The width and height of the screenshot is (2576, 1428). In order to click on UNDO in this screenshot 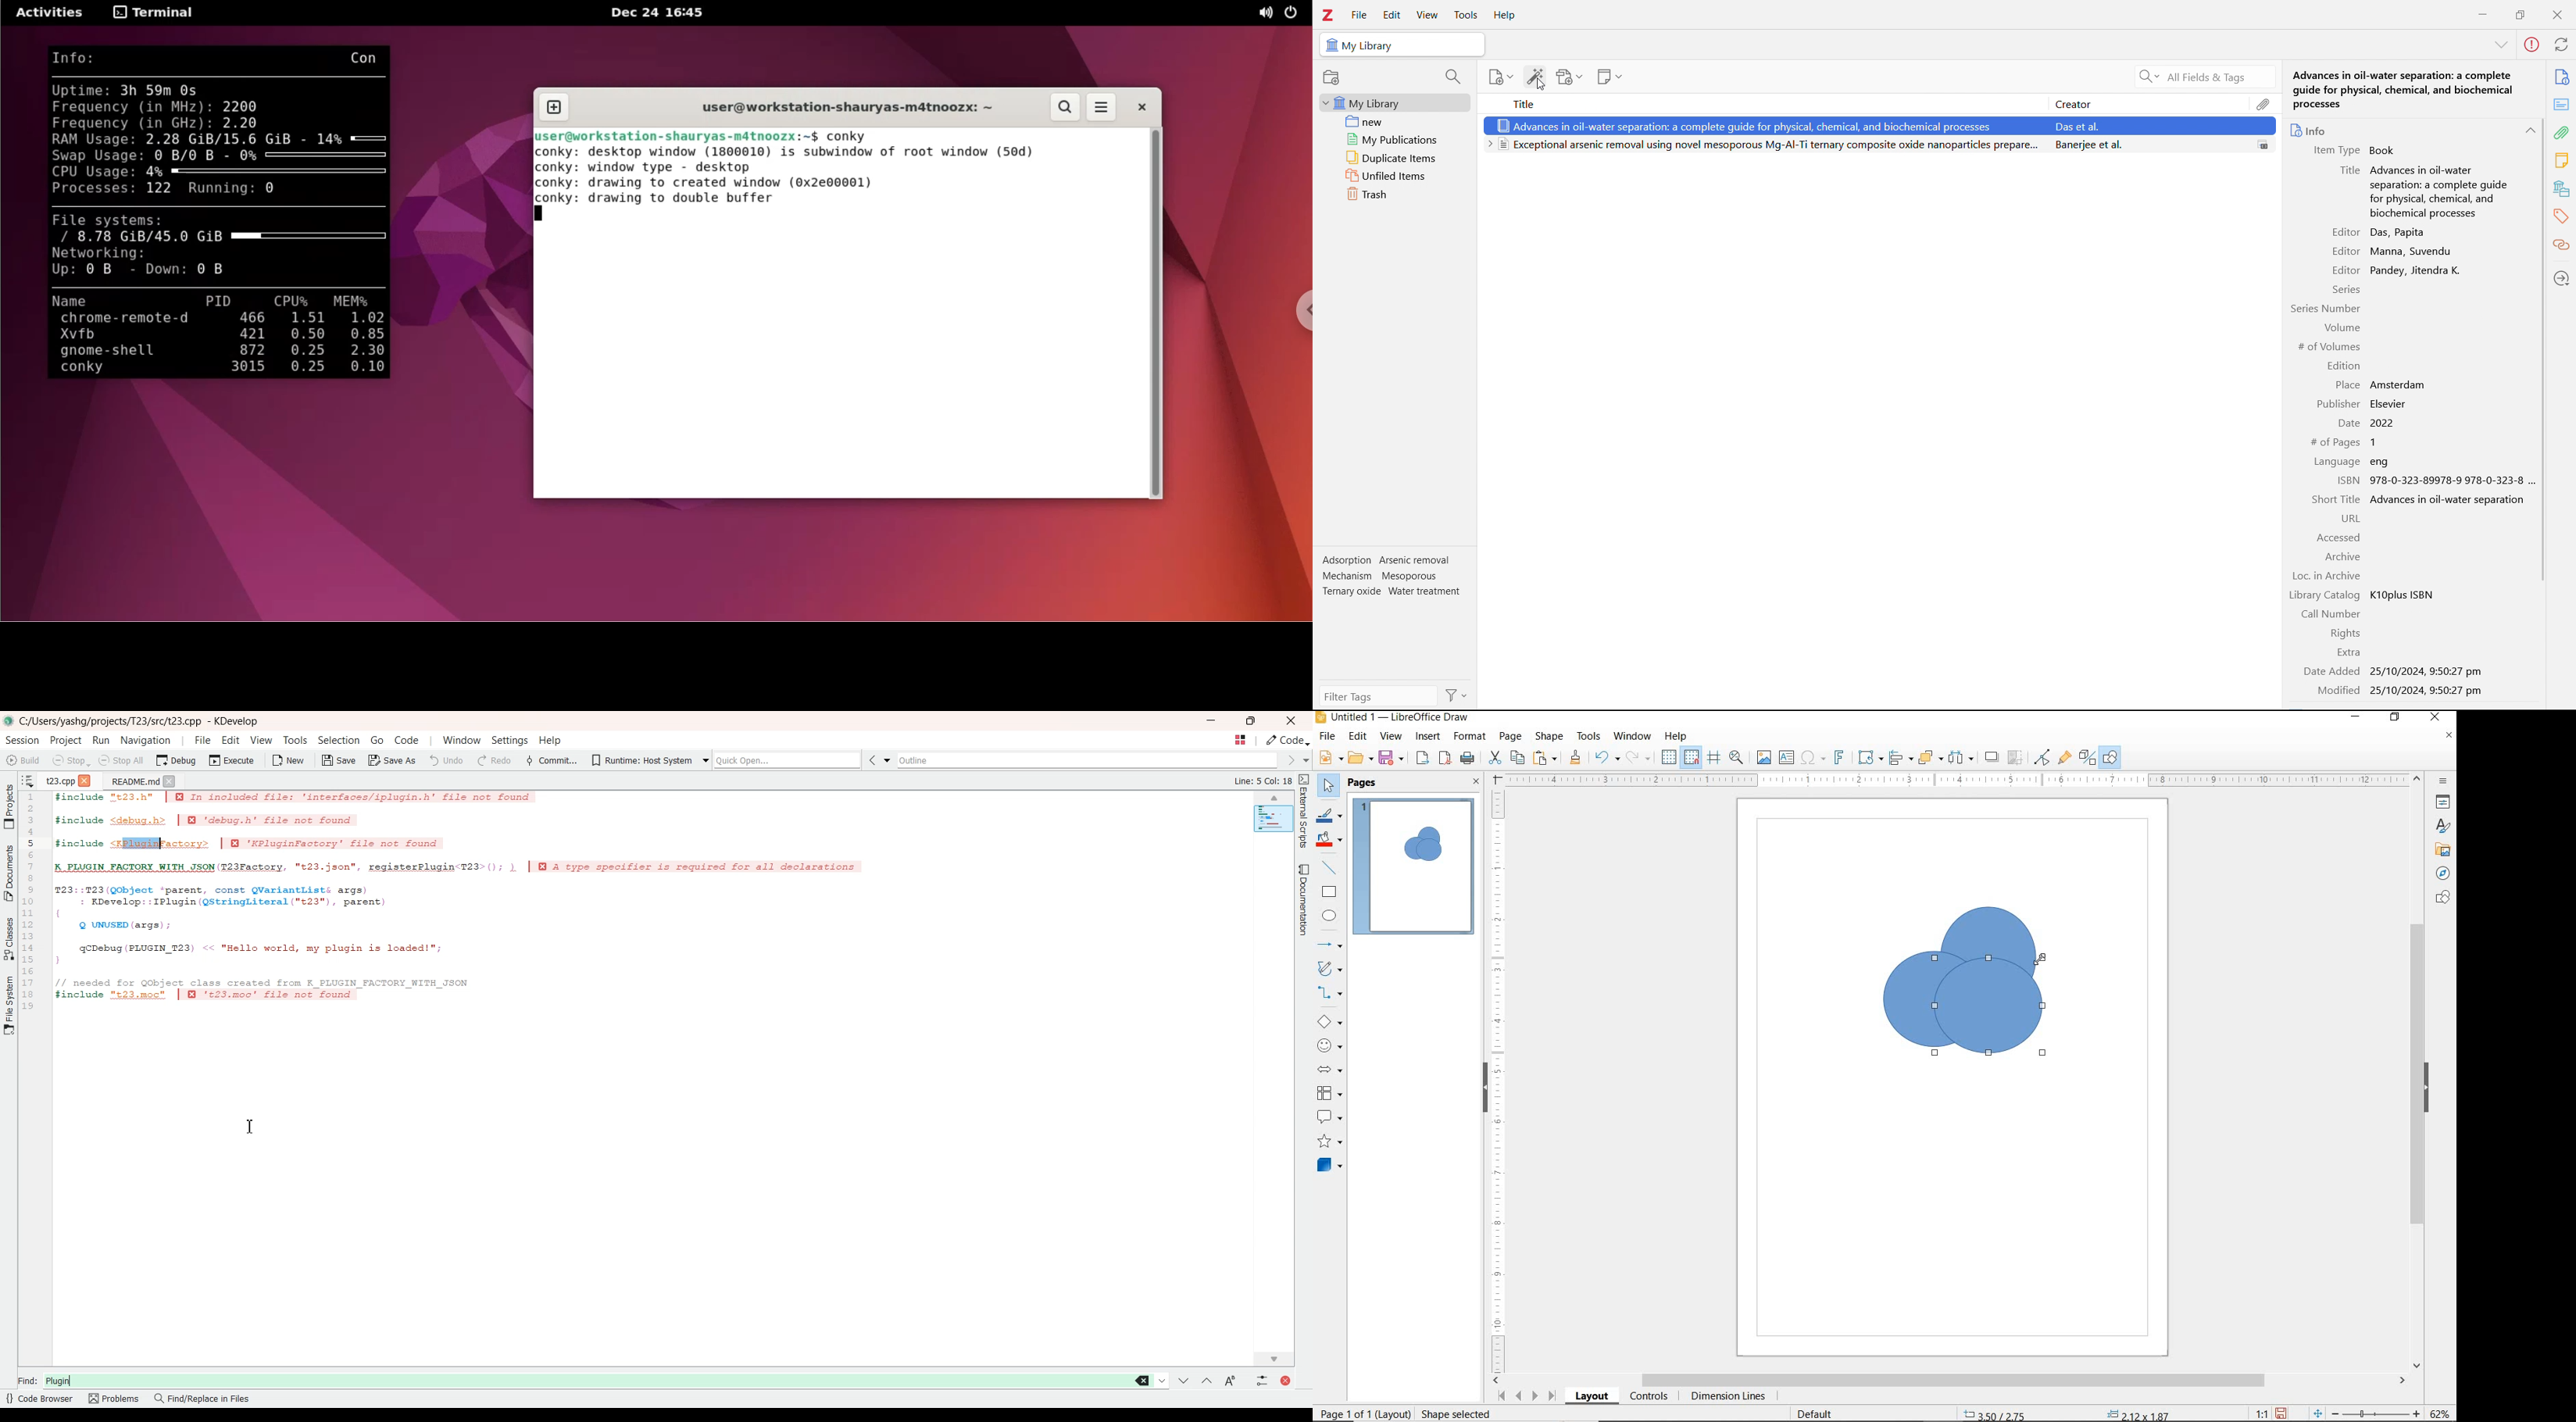, I will do `click(1607, 759)`.